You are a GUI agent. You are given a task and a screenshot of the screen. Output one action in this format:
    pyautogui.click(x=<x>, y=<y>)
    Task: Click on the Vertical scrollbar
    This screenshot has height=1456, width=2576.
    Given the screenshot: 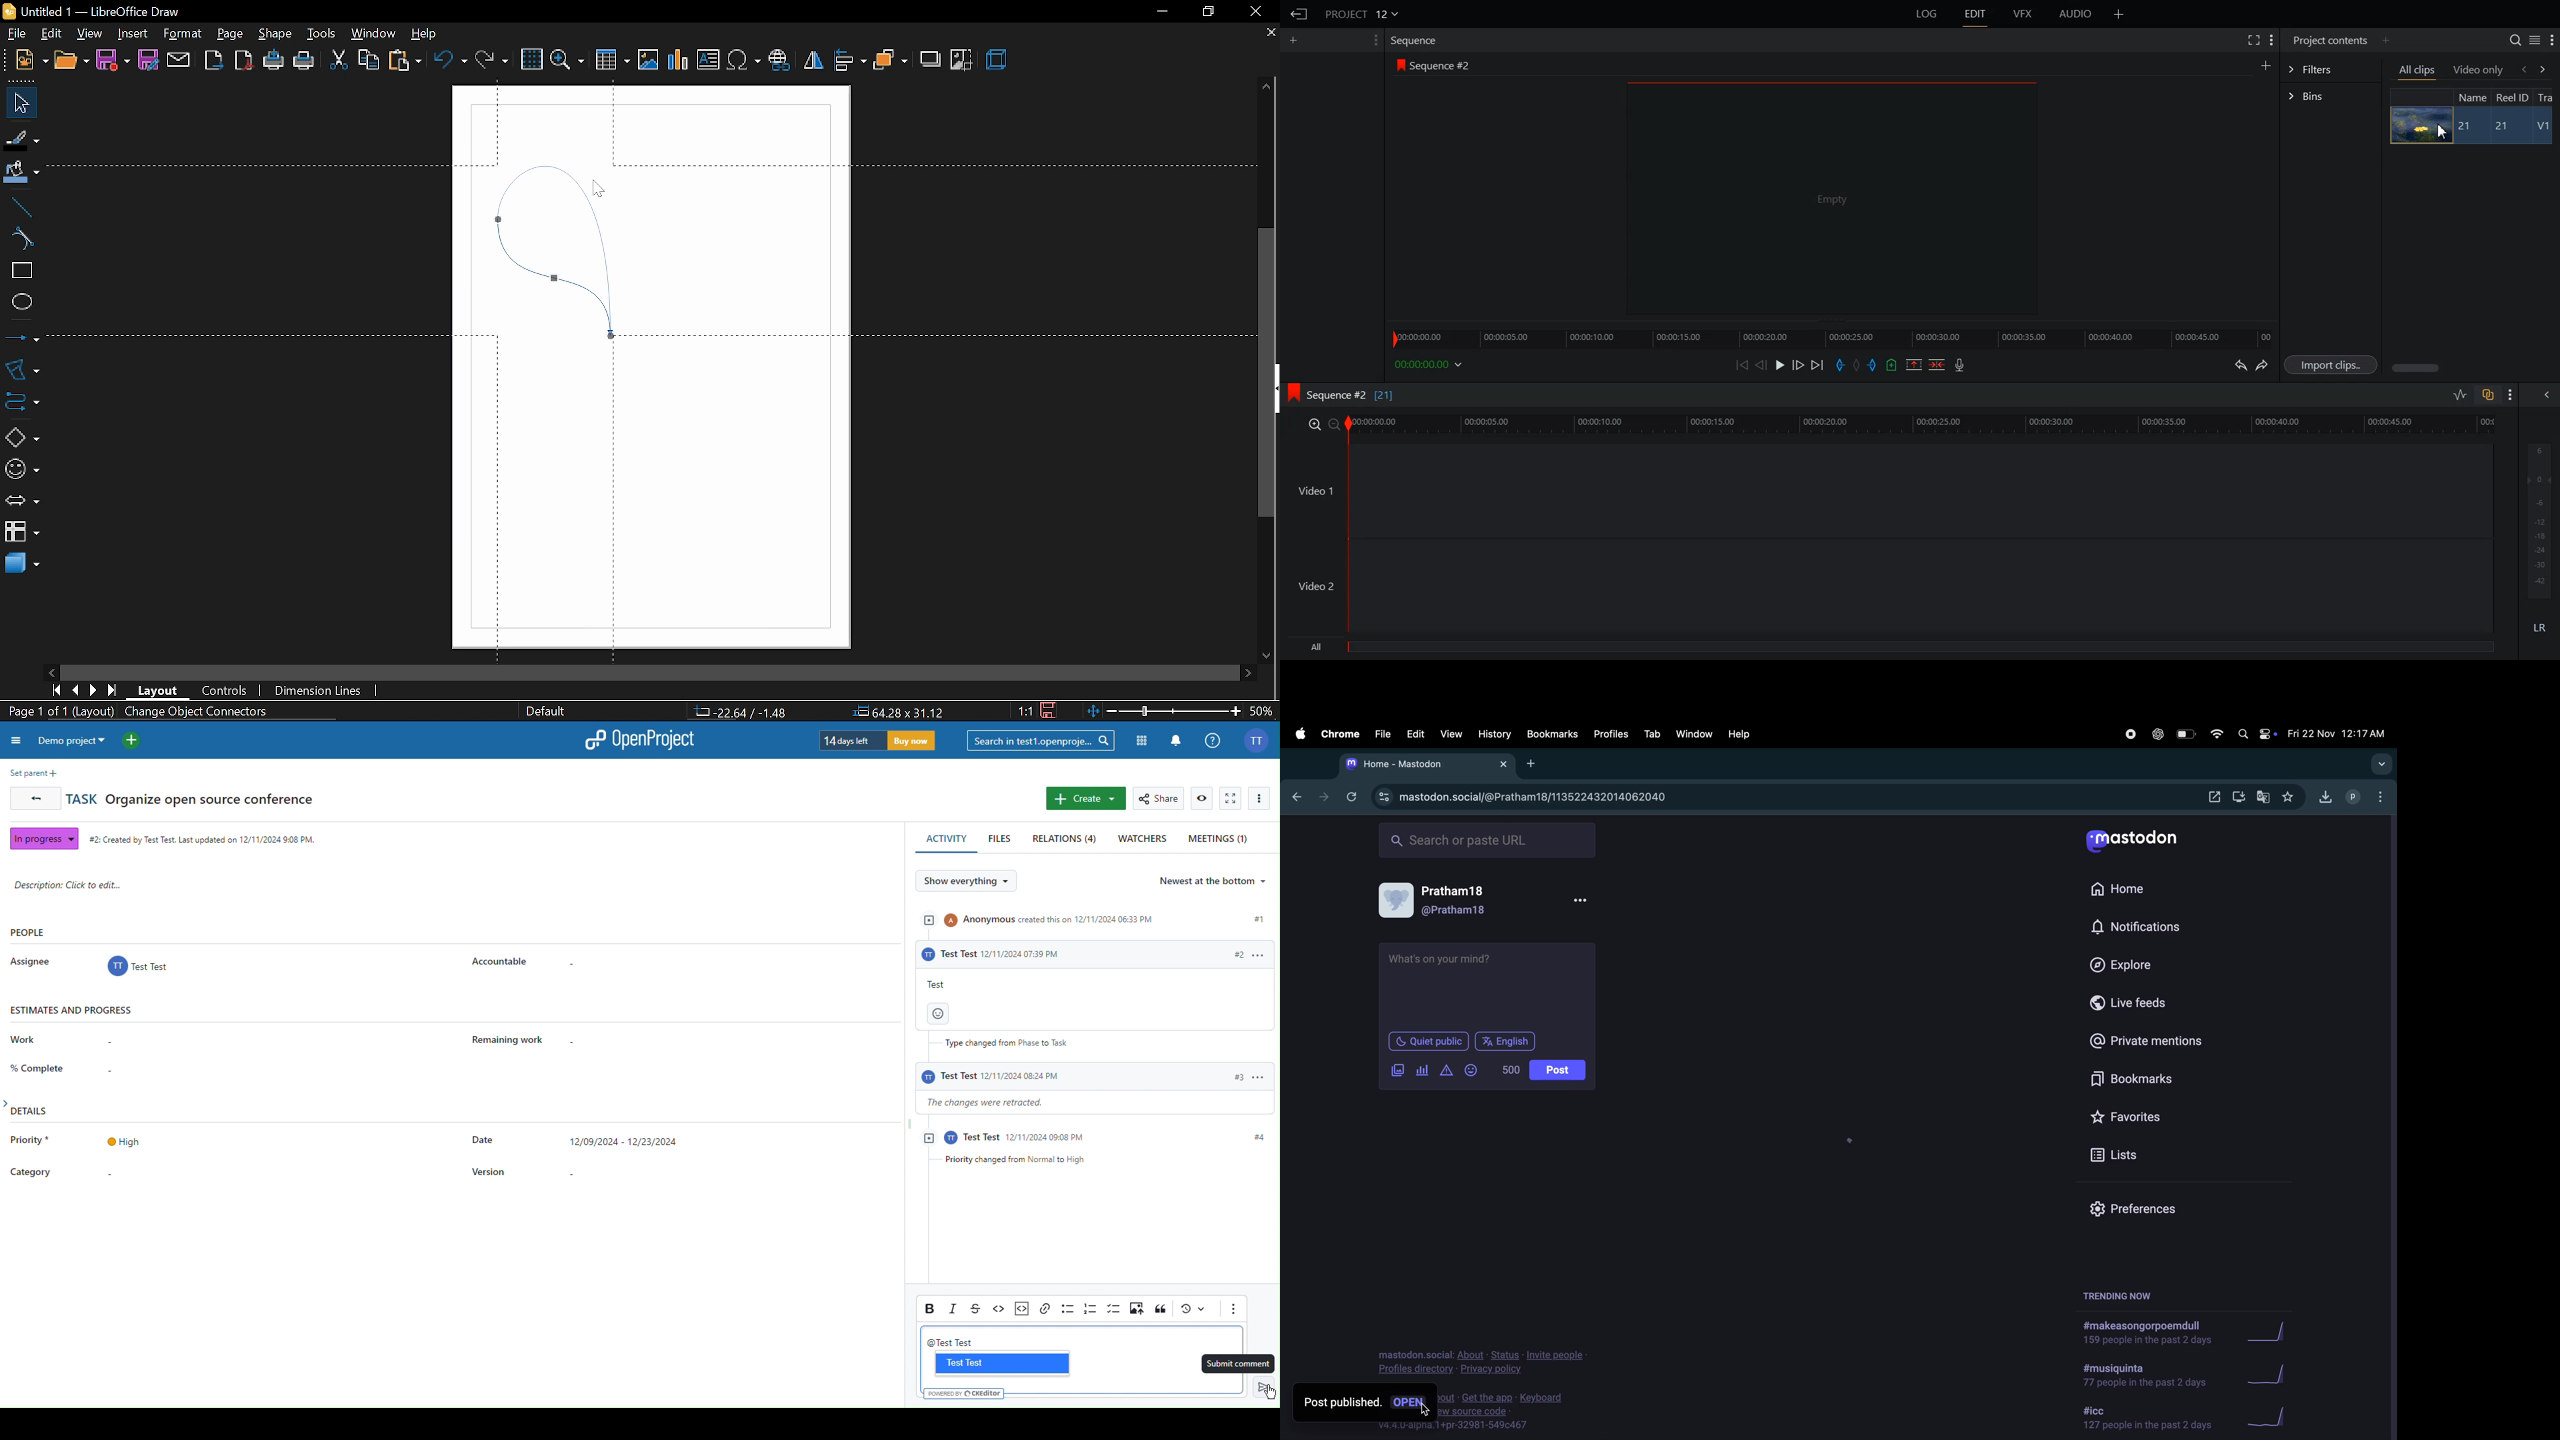 What is the action you would take?
    pyautogui.click(x=1267, y=374)
    